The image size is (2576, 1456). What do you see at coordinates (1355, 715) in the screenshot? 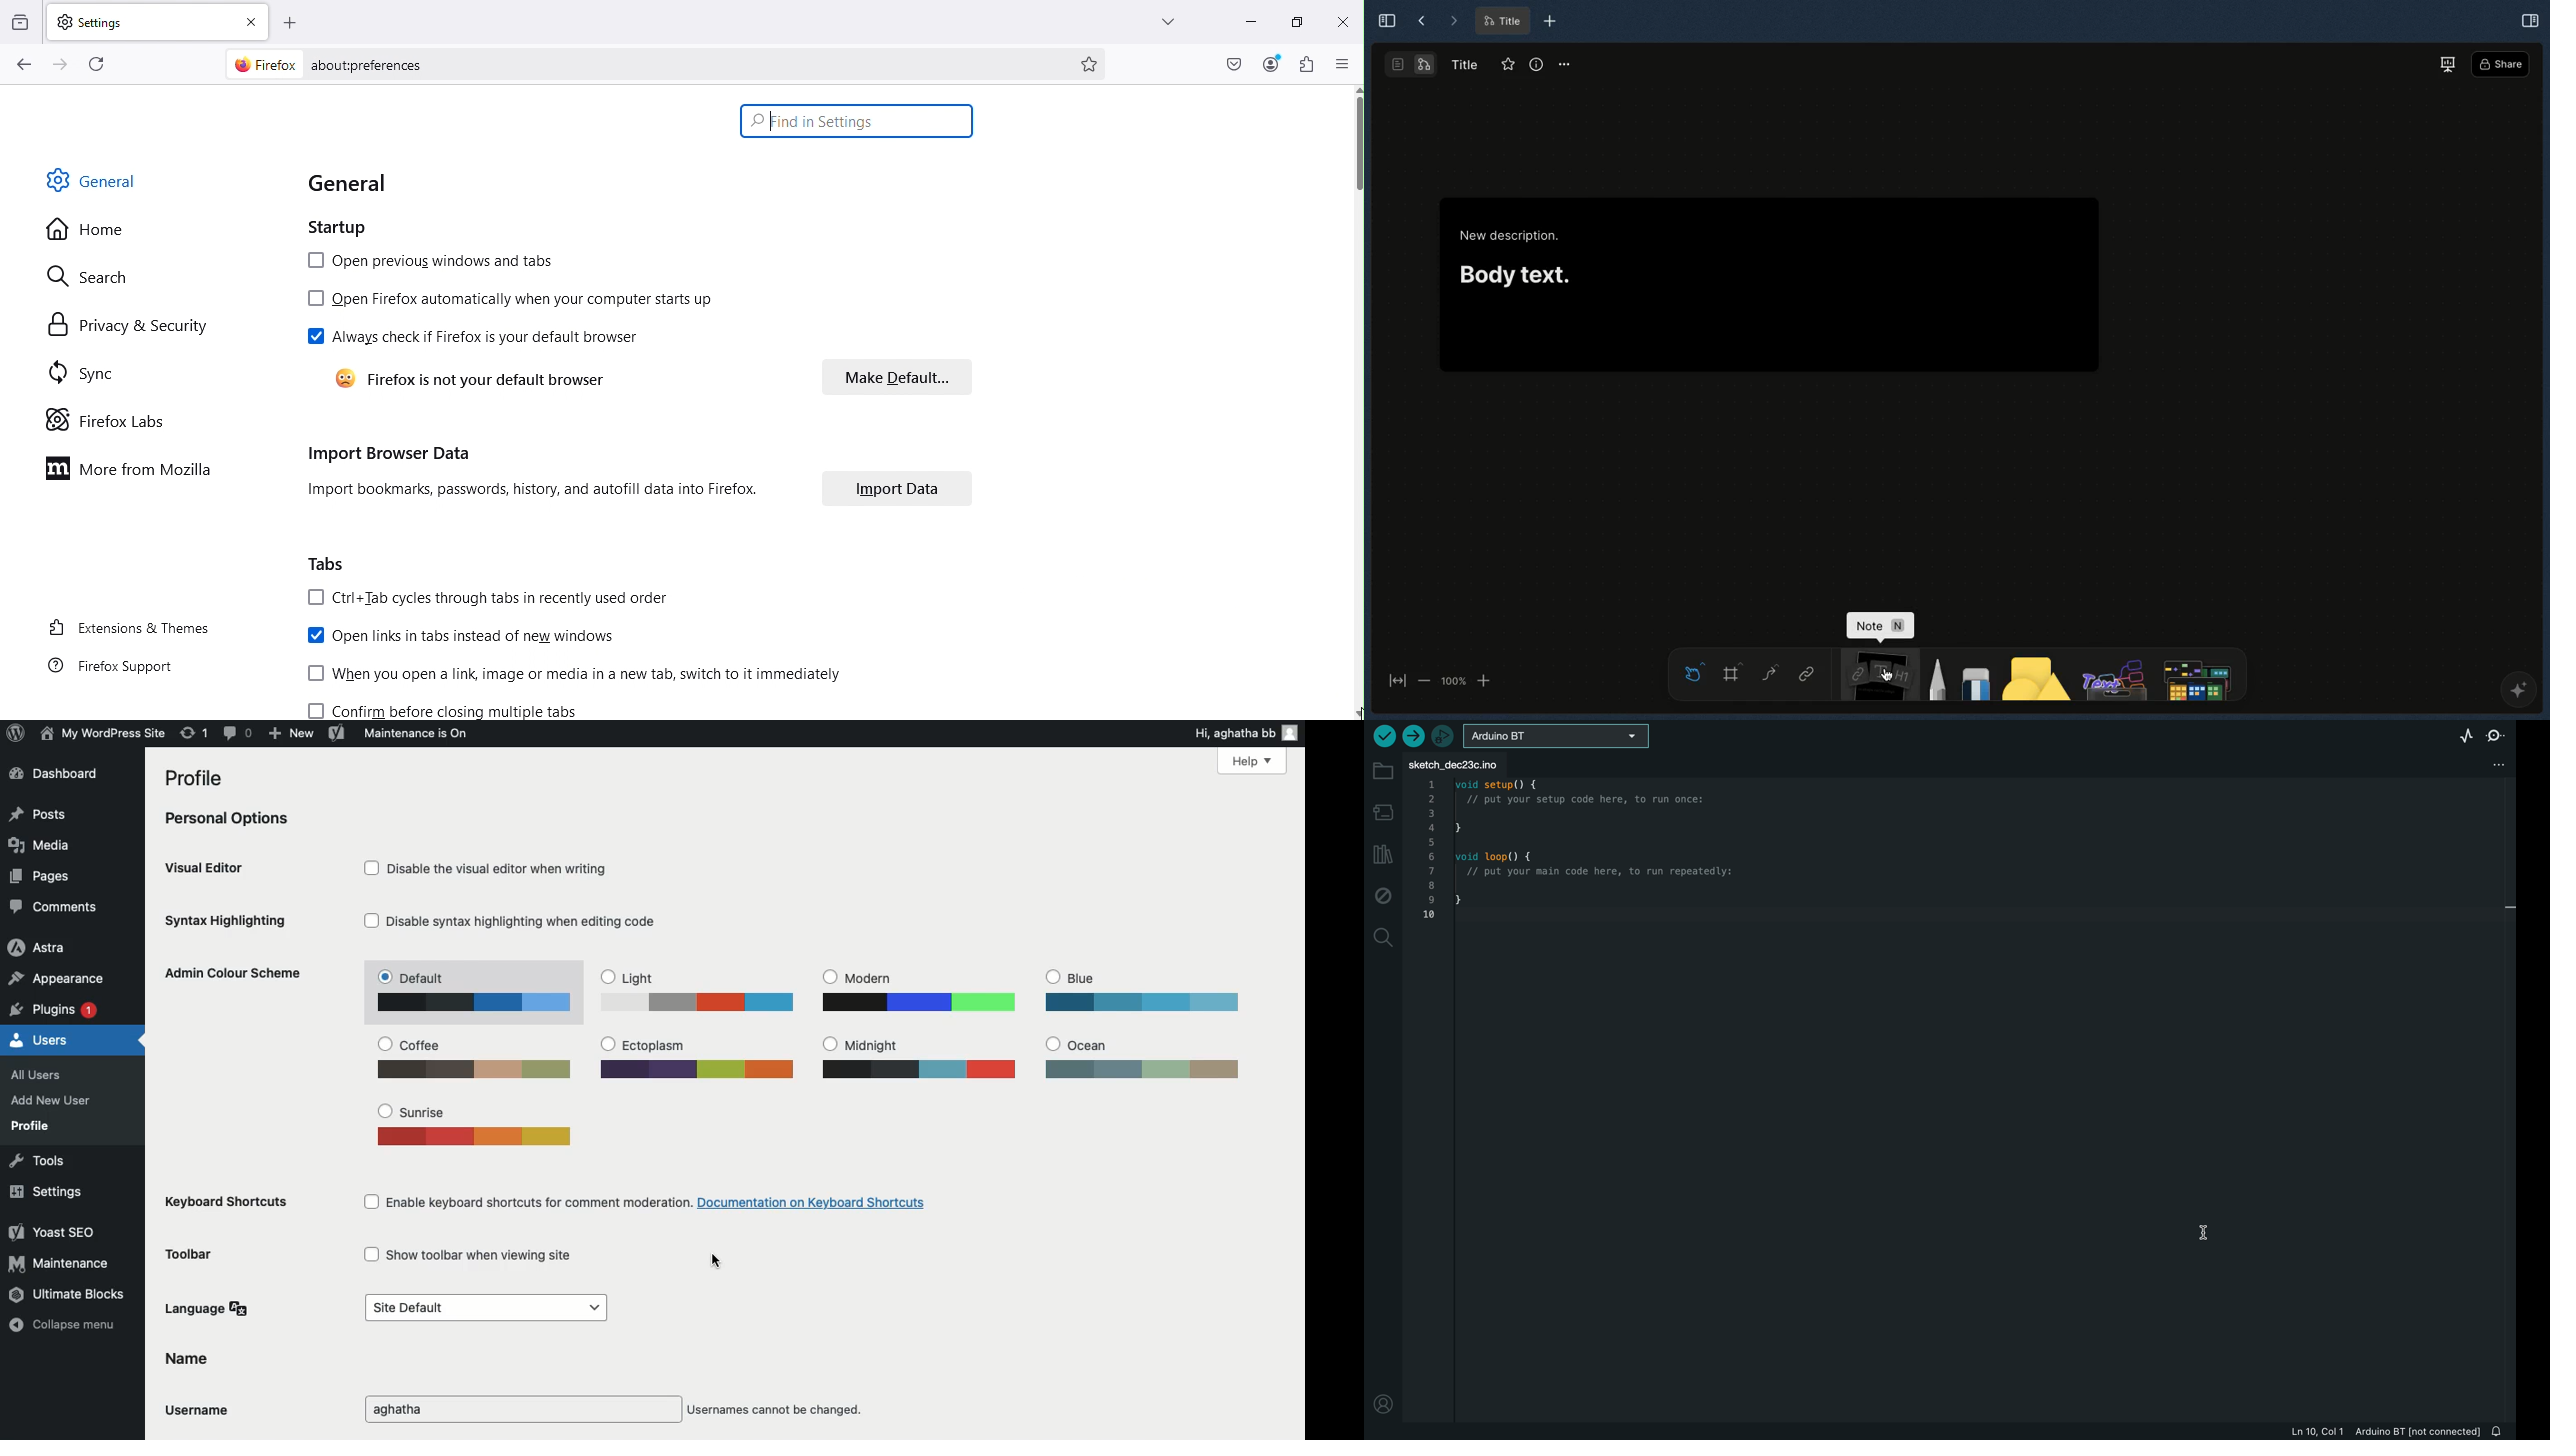
I see `cursor` at bounding box center [1355, 715].